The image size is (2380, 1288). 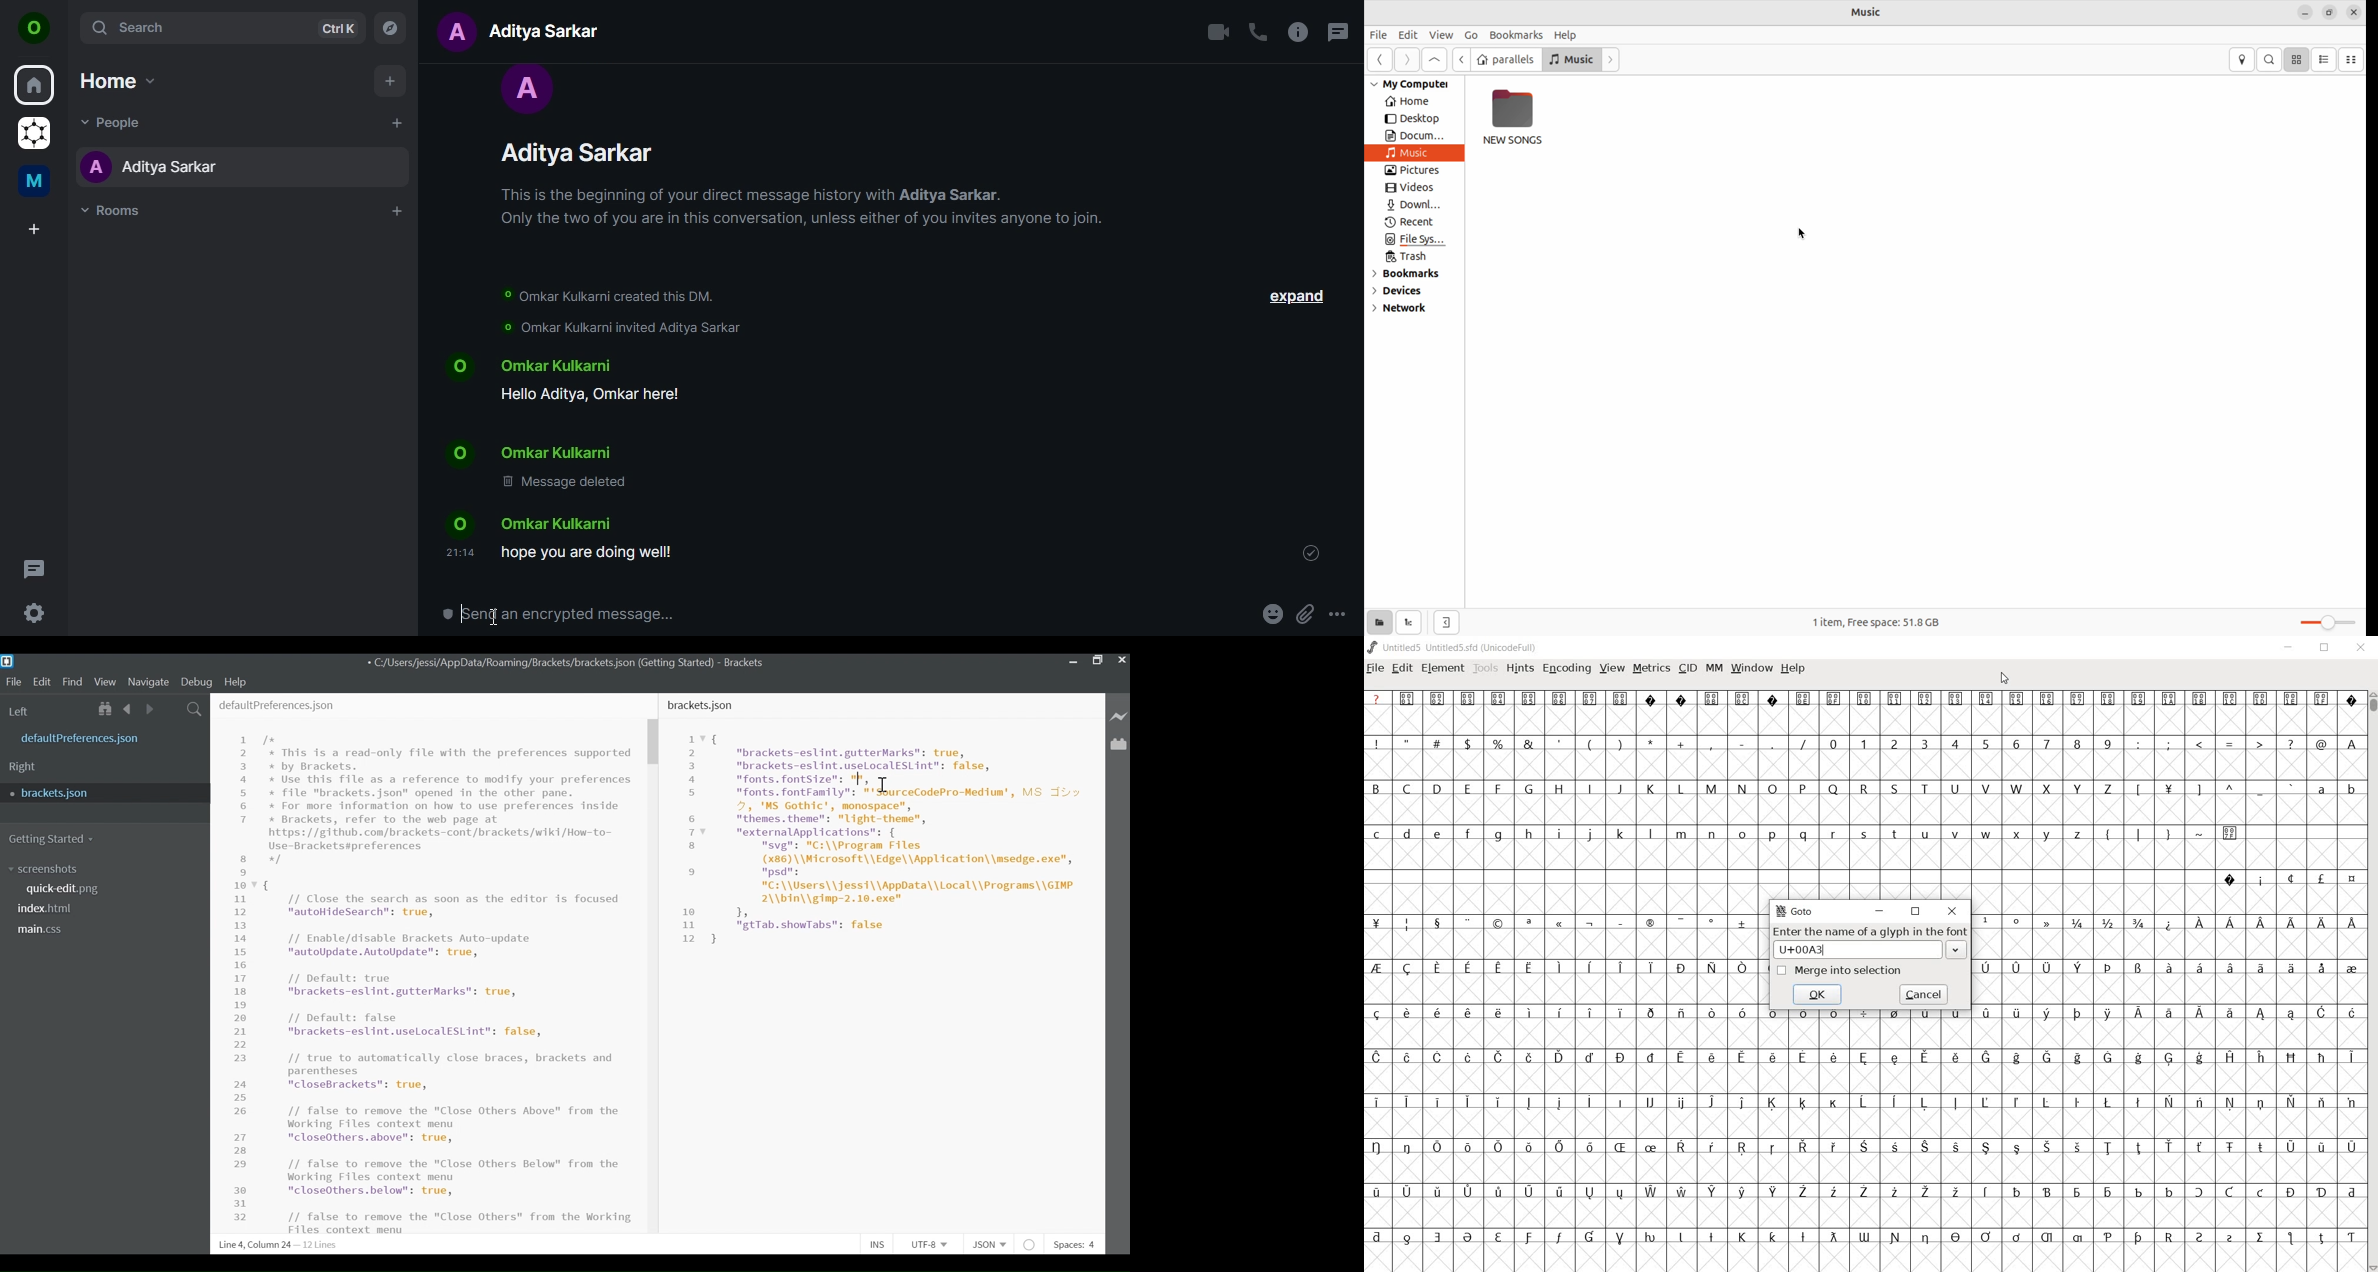 What do you see at coordinates (1956, 1015) in the screenshot?
I see `Symbol` at bounding box center [1956, 1015].